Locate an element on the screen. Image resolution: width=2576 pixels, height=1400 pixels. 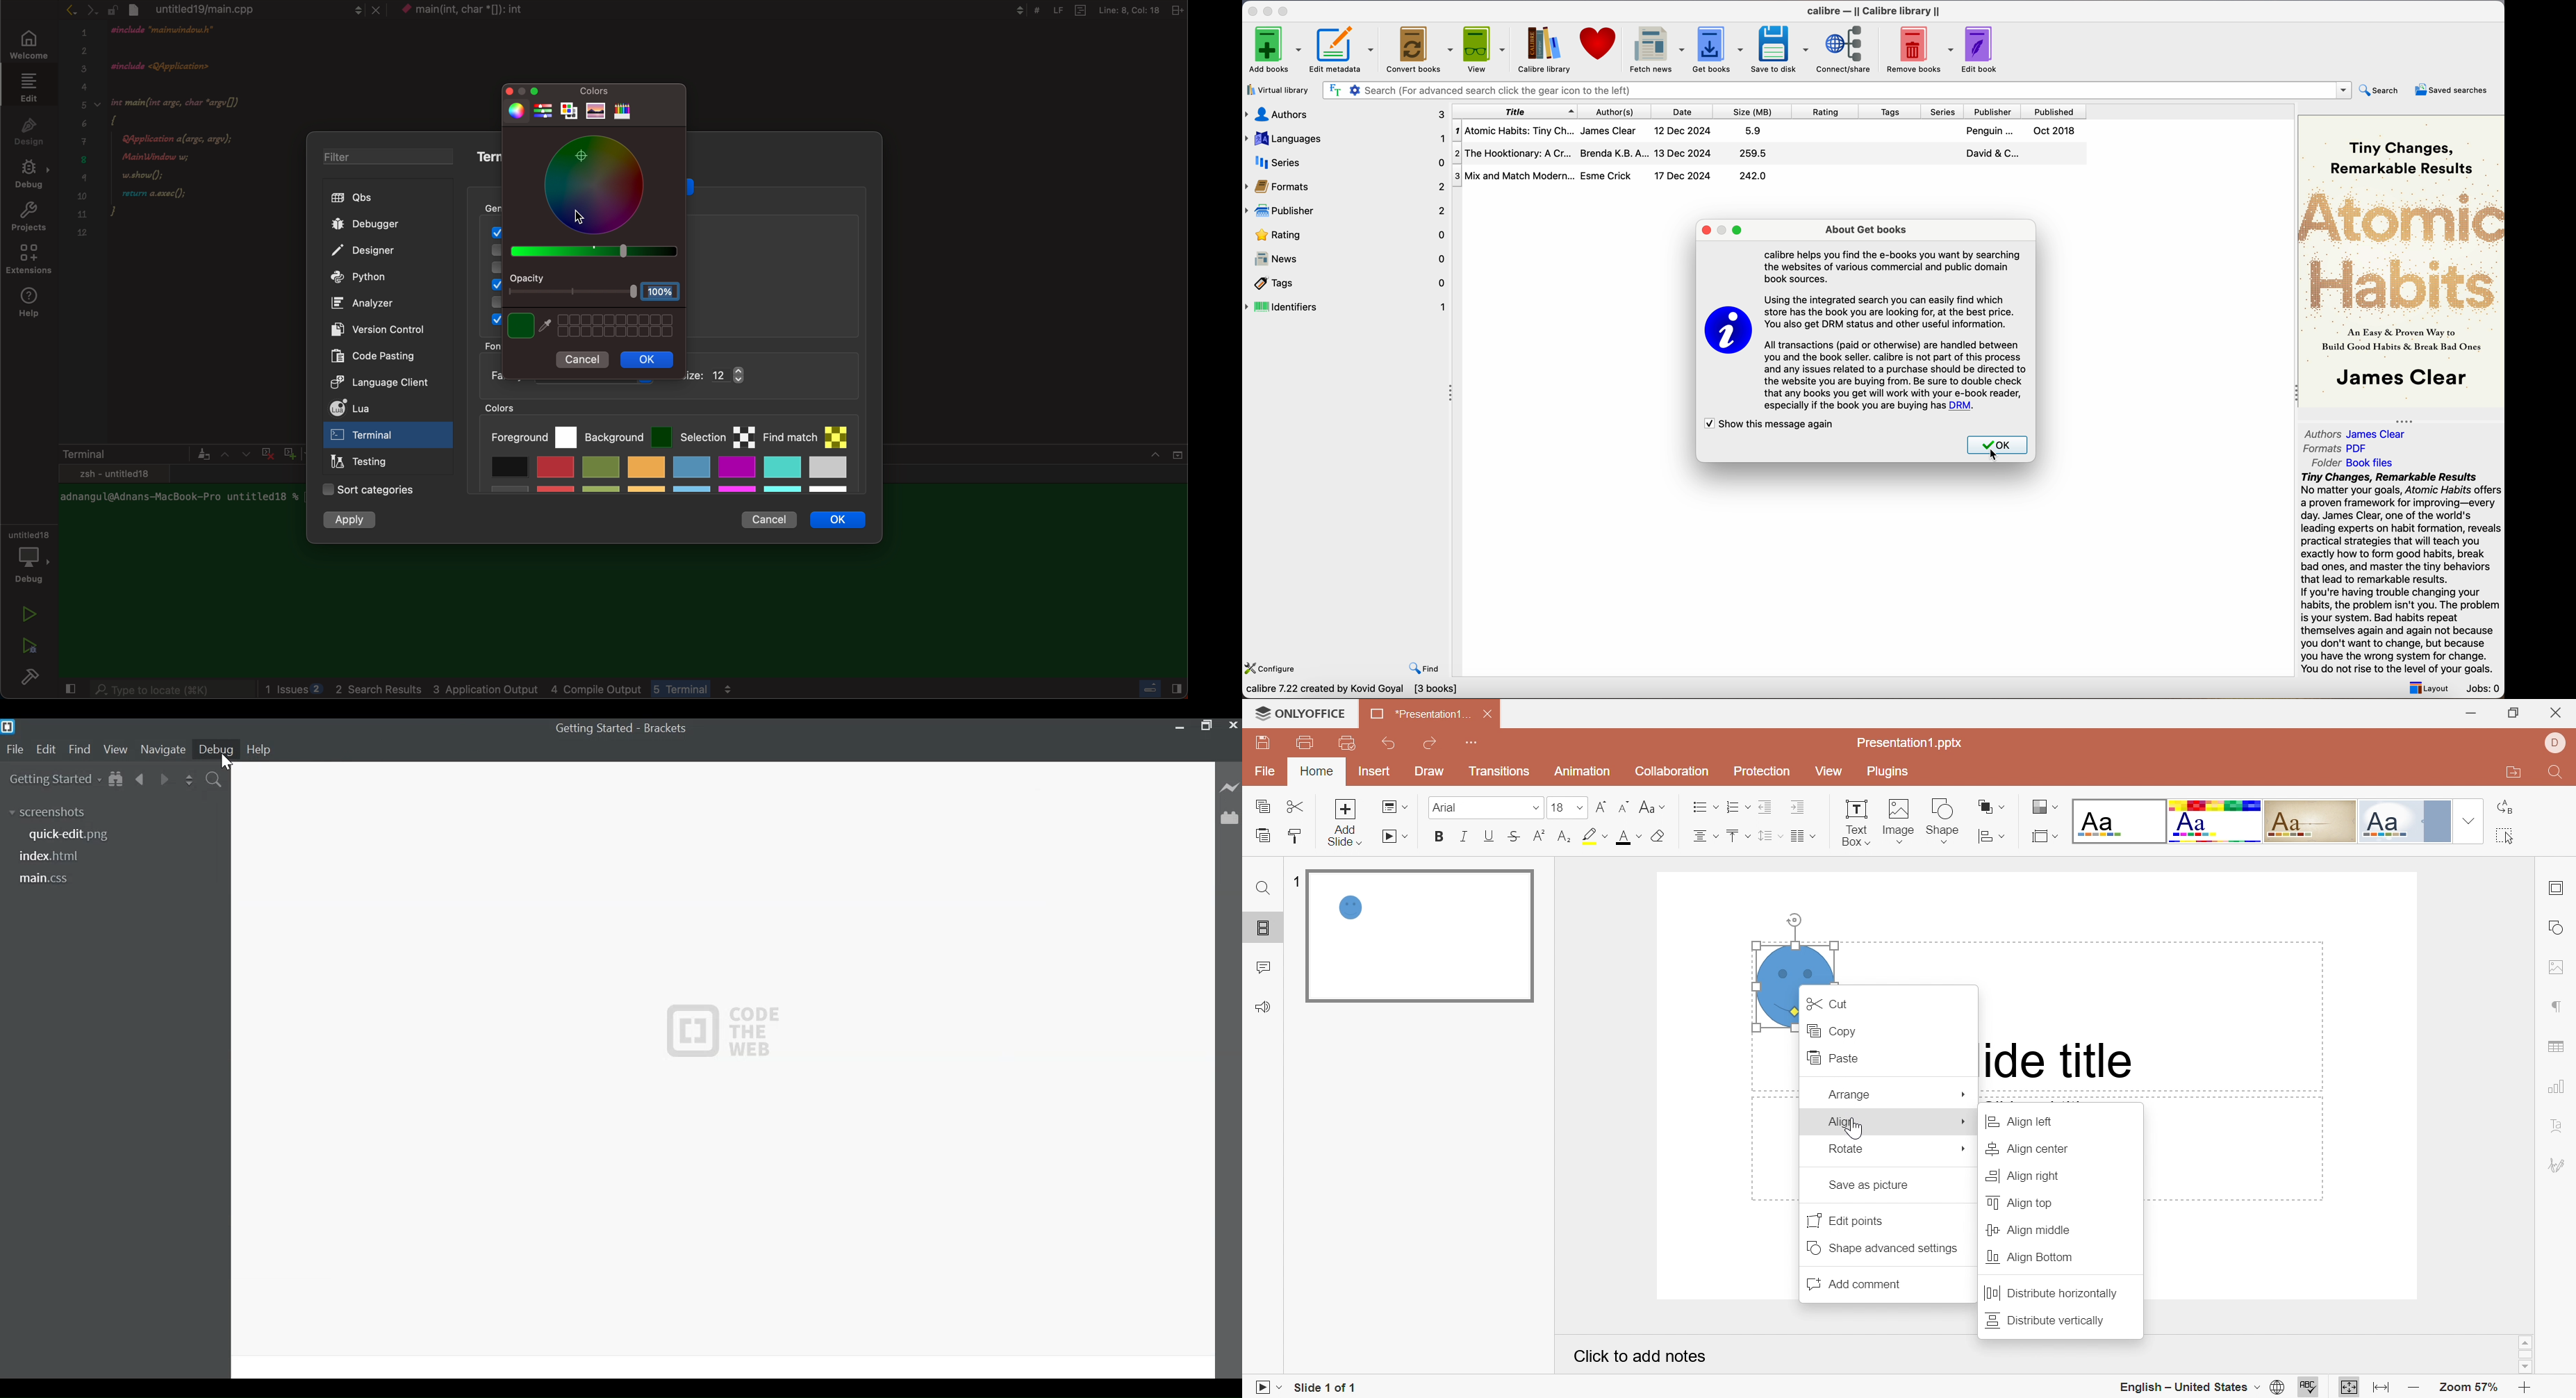
close bar is located at coordinates (1142, 460).